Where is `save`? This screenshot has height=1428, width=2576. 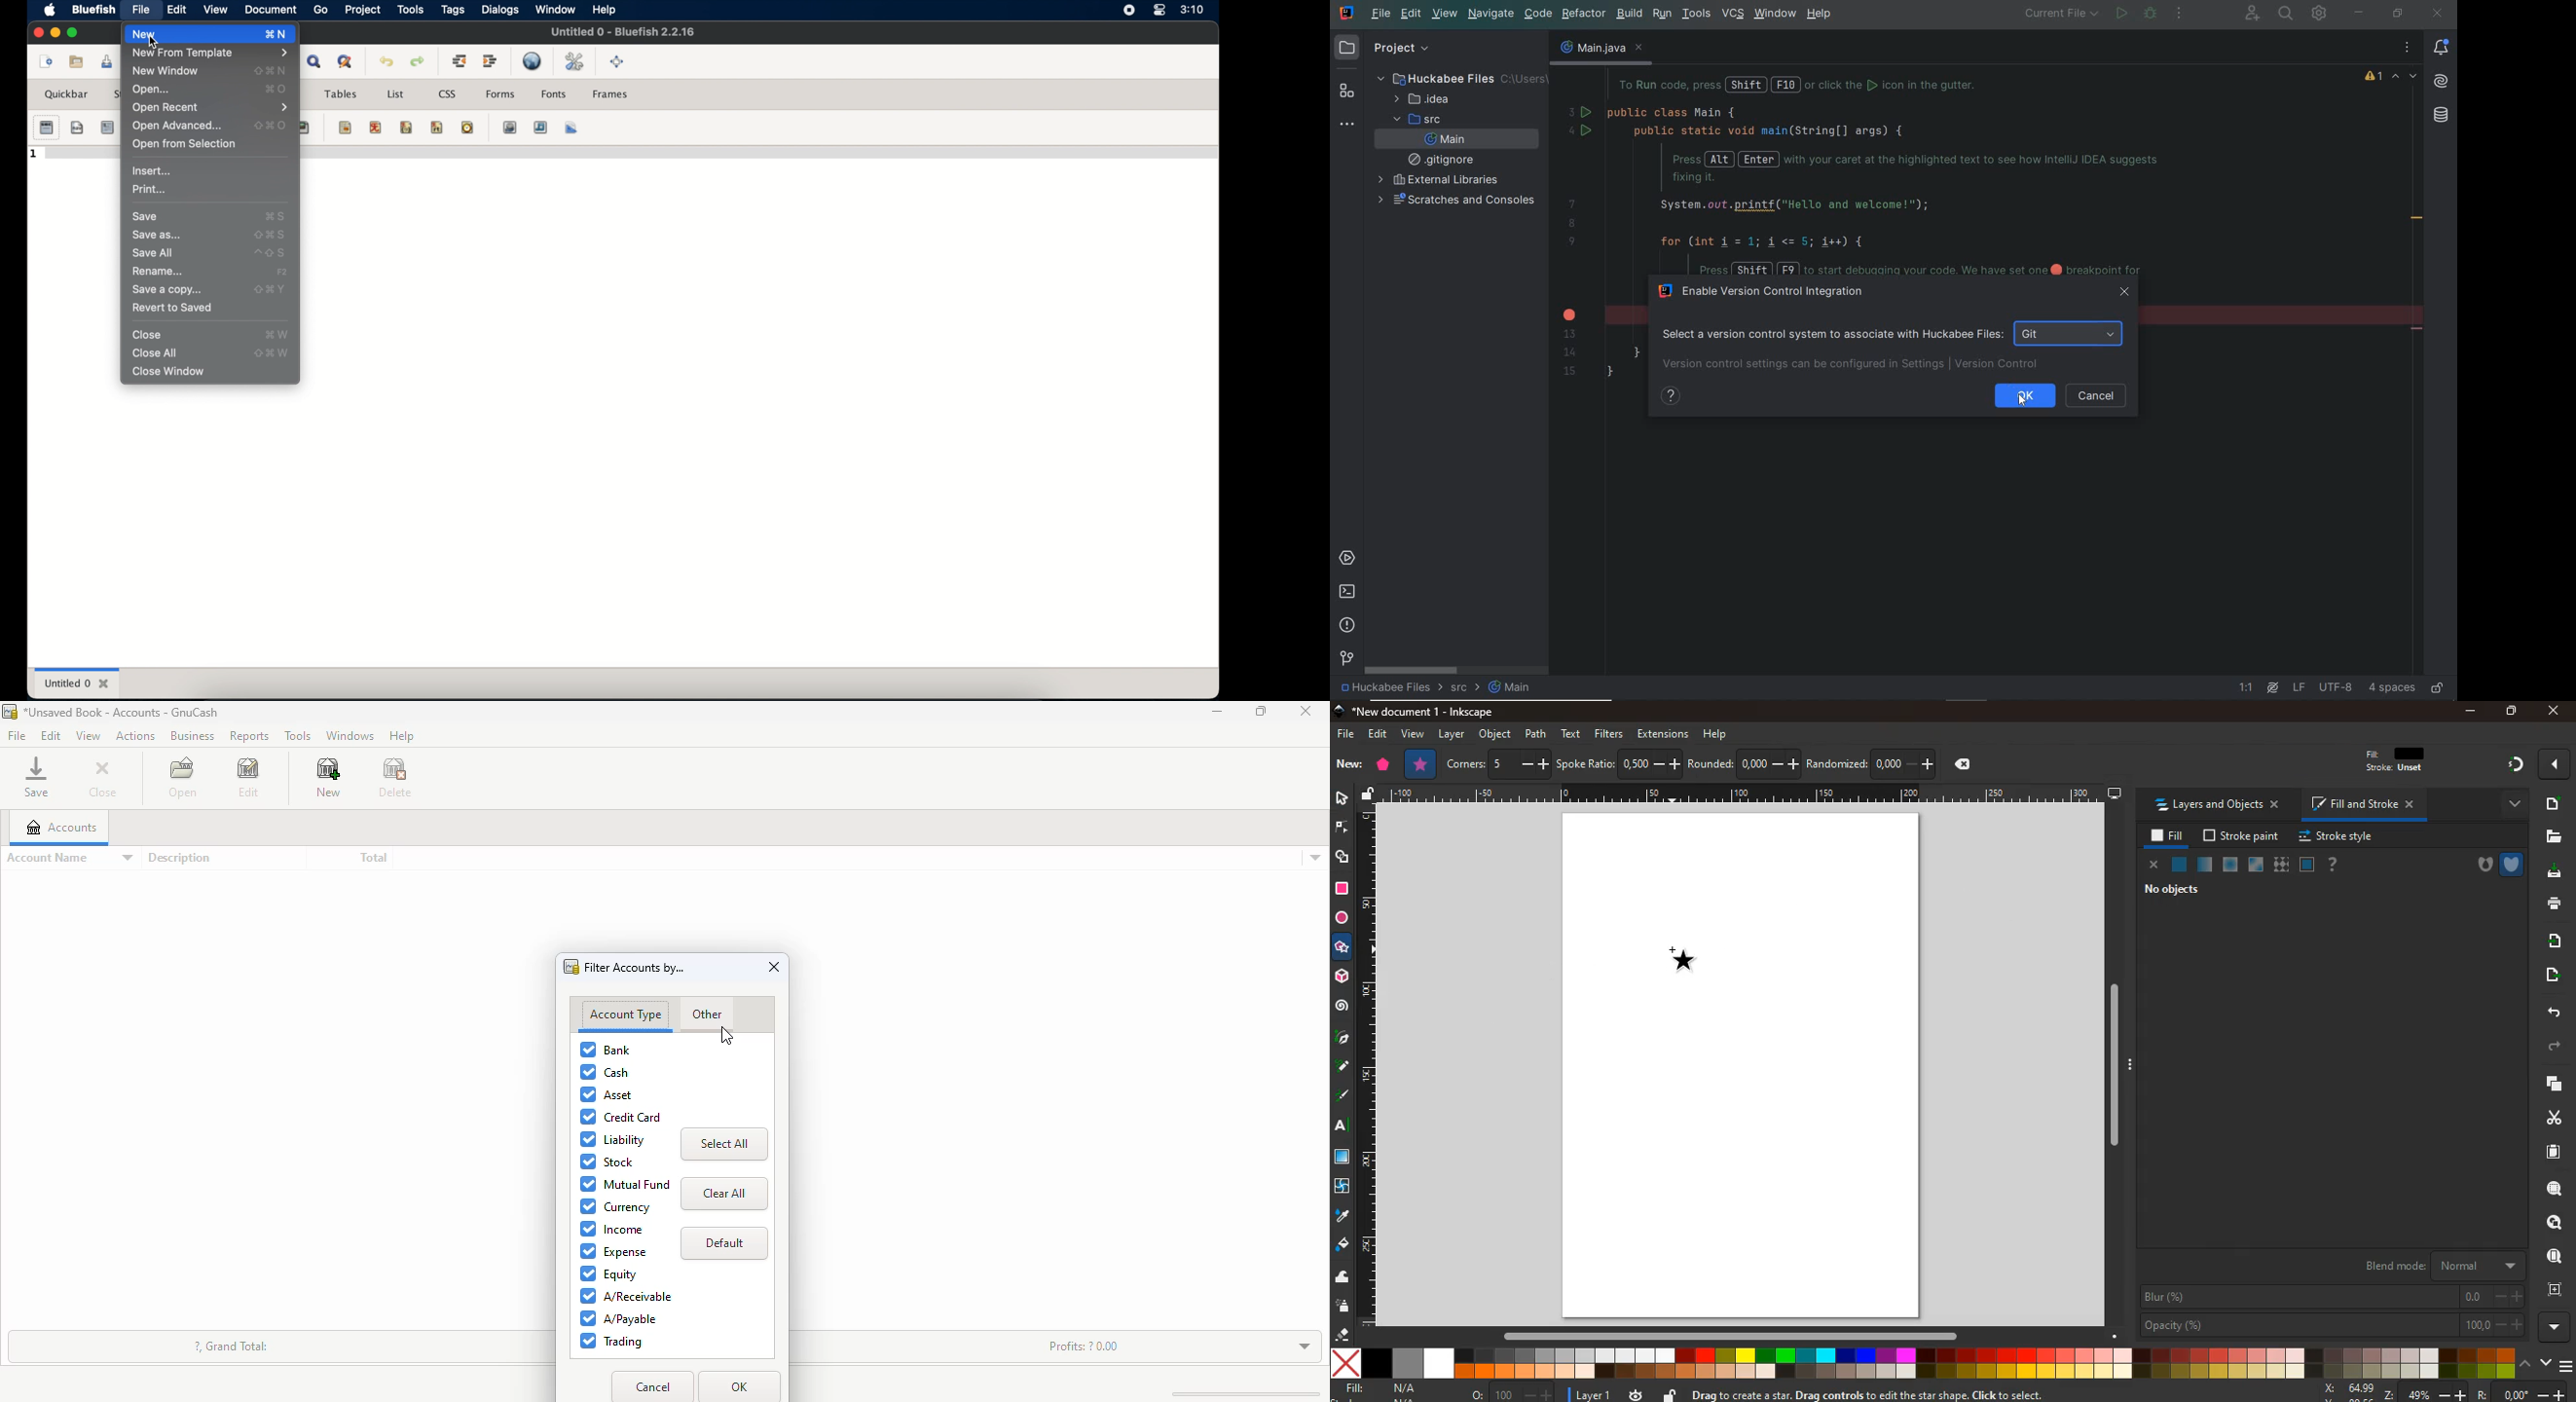 save is located at coordinates (146, 217).